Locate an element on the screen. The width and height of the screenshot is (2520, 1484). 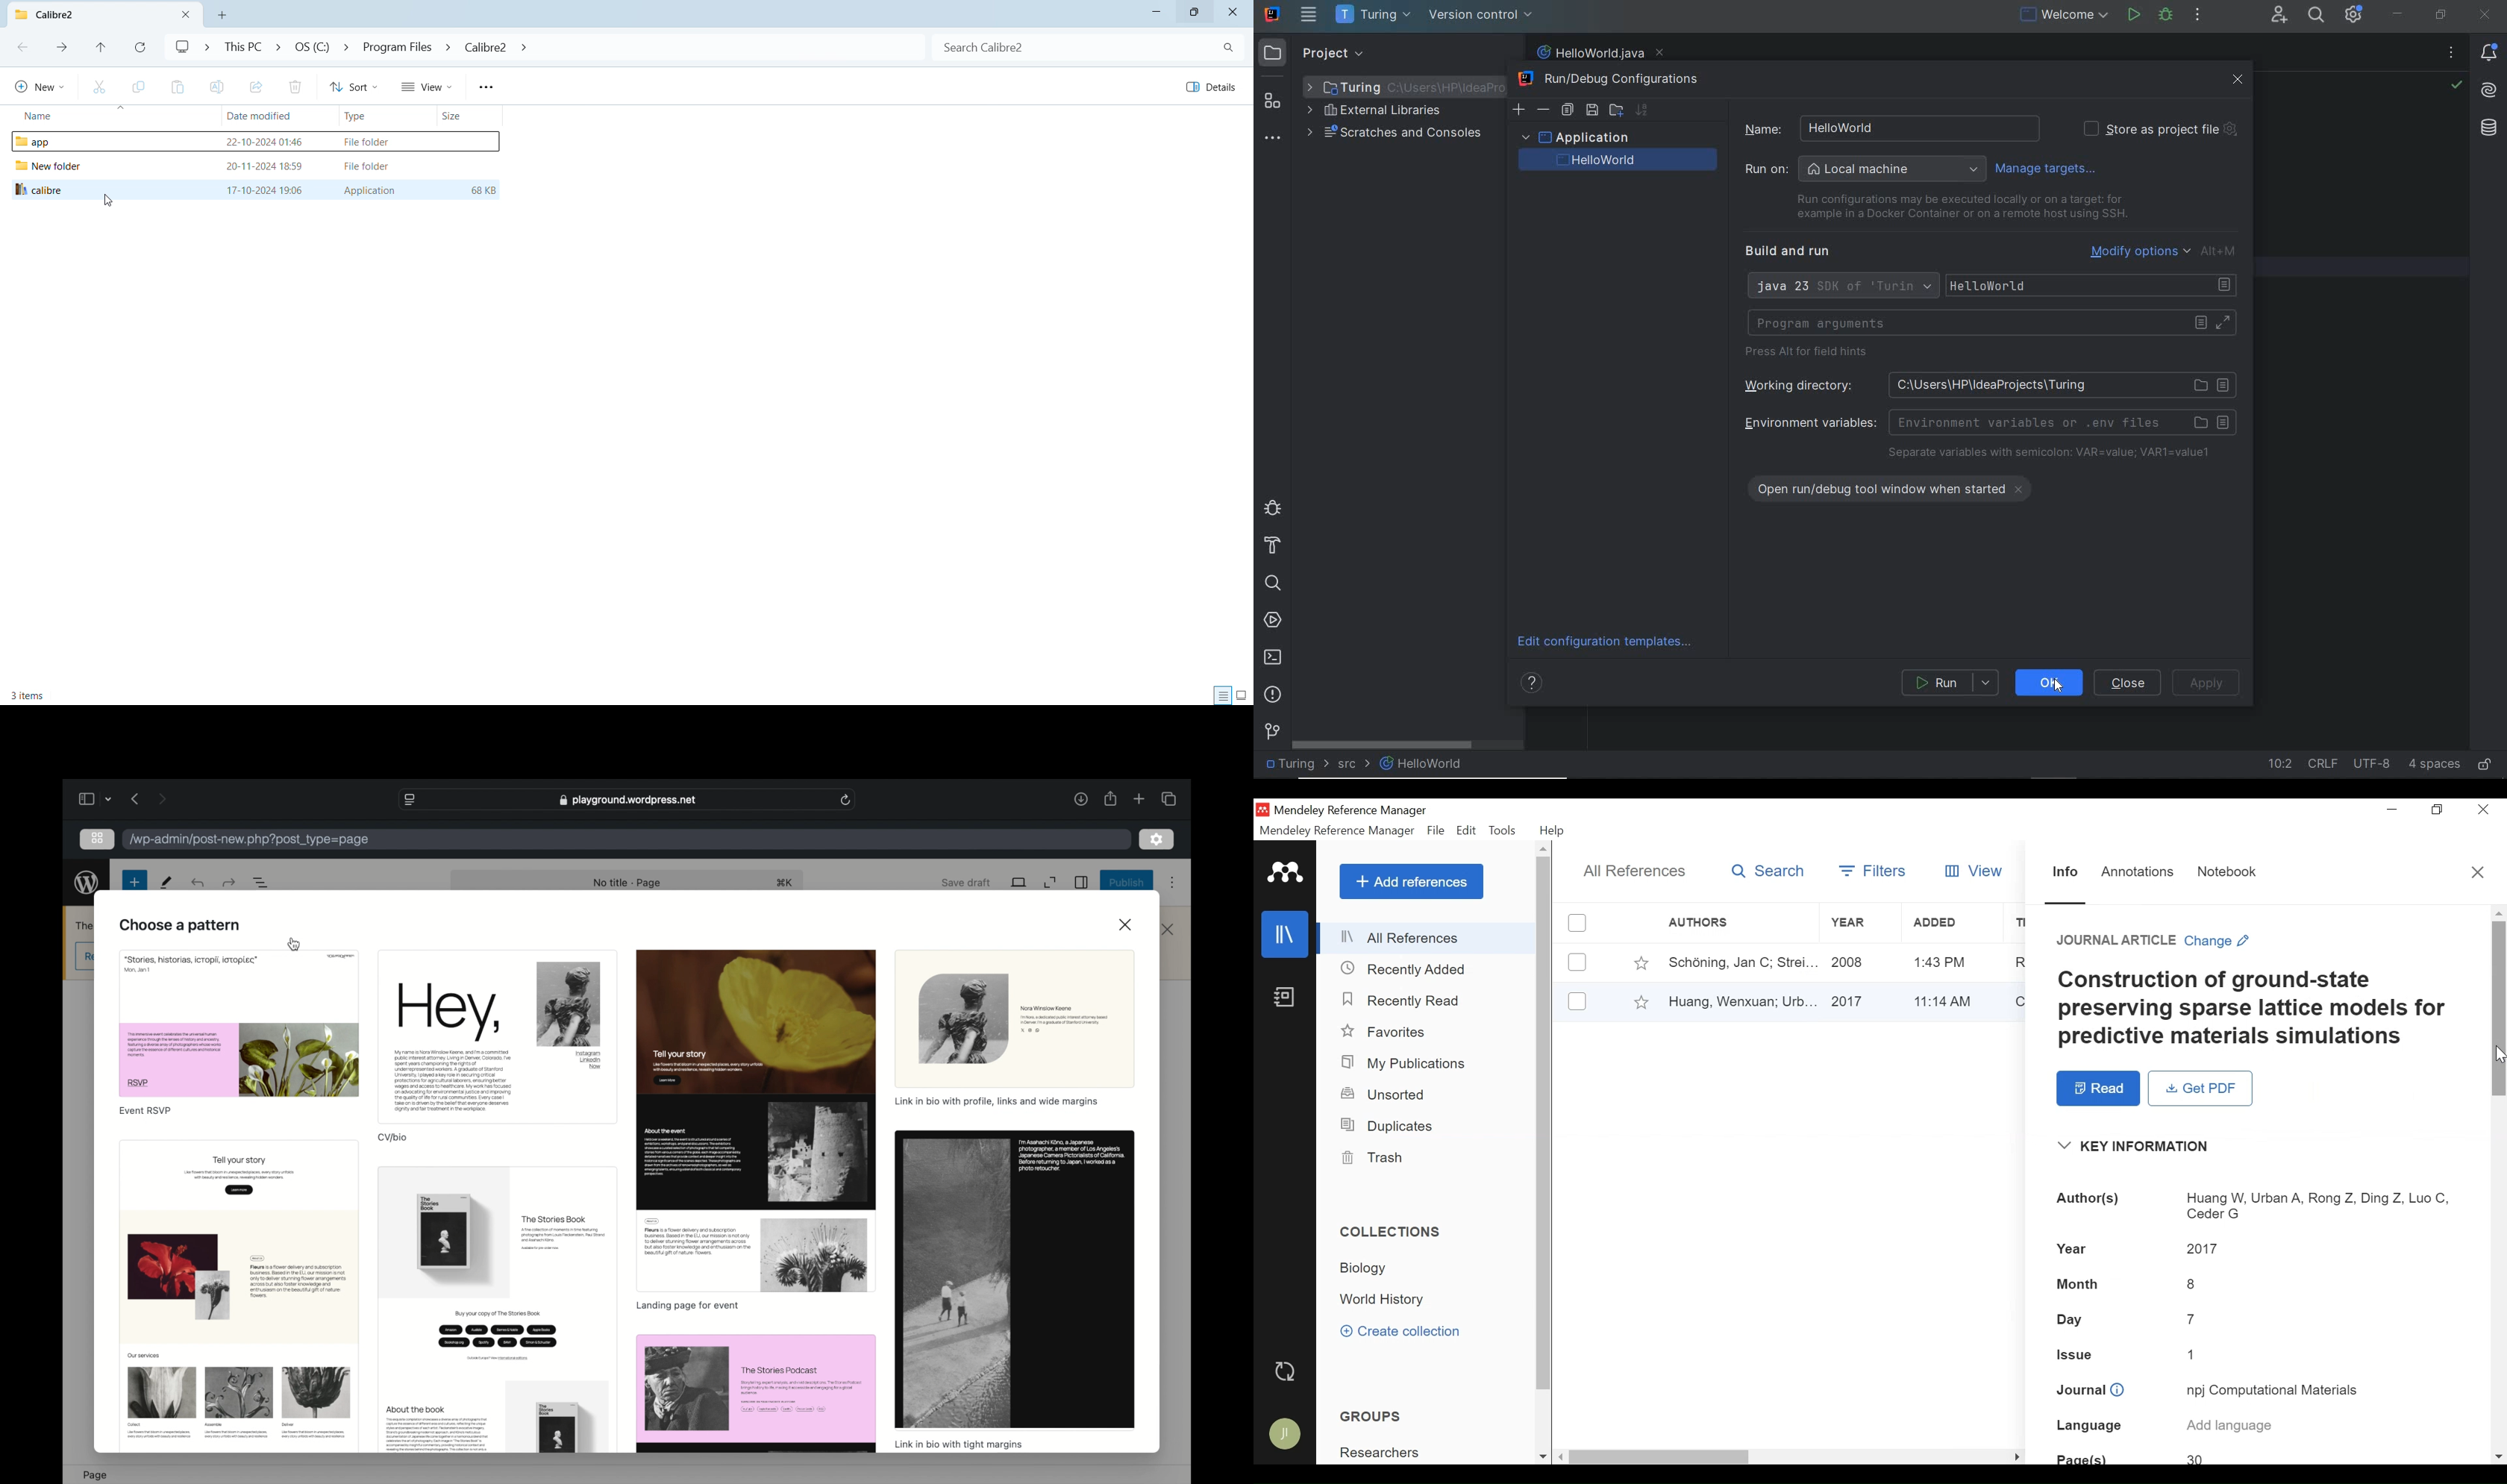
Authors is located at coordinates (2258, 1206).